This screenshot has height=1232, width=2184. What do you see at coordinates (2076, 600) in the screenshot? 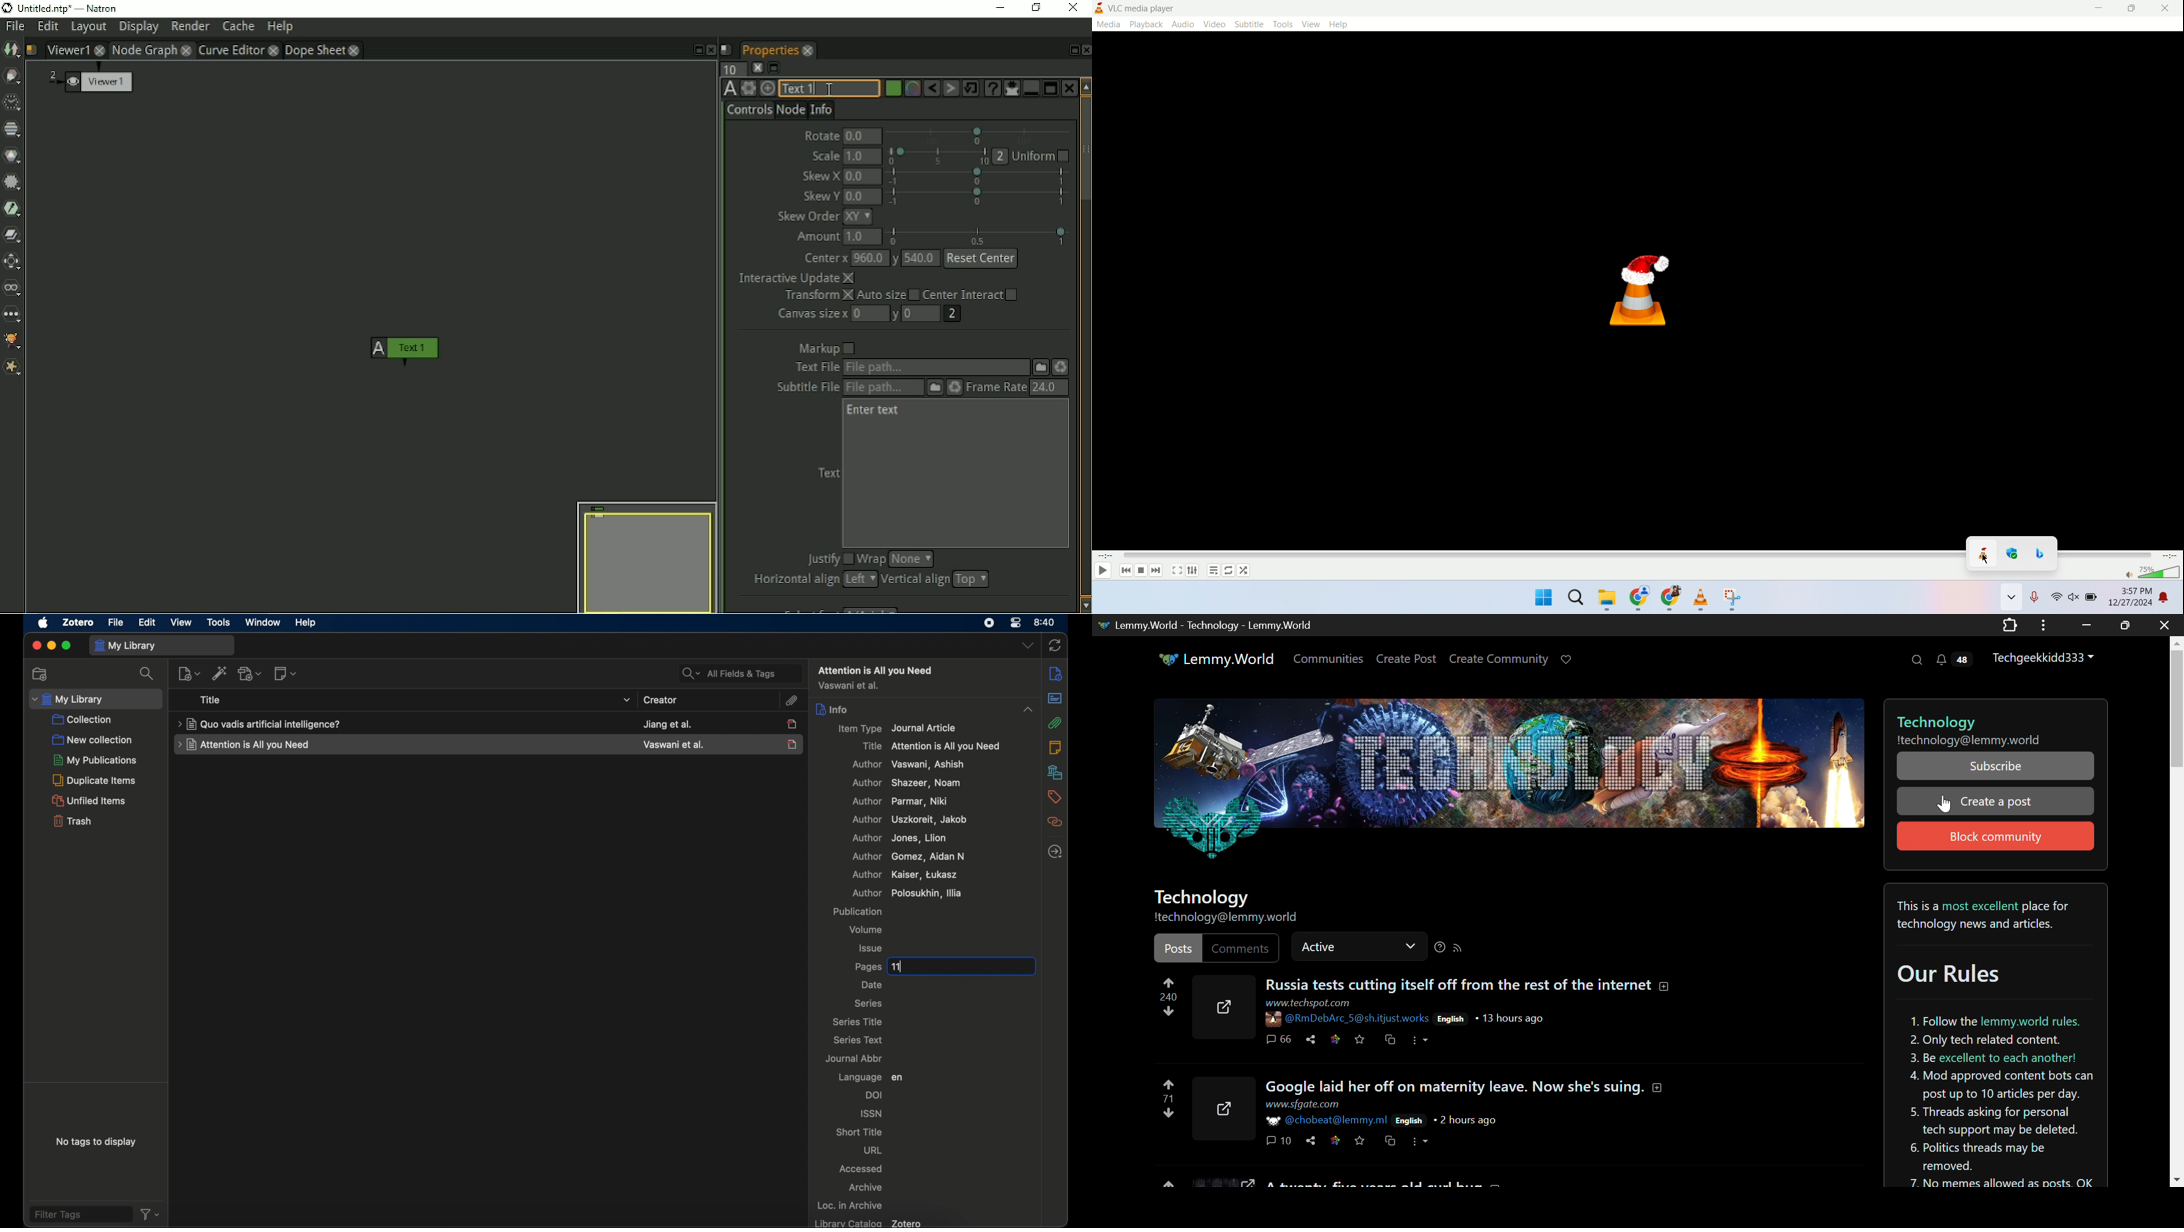
I see `volume` at bounding box center [2076, 600].